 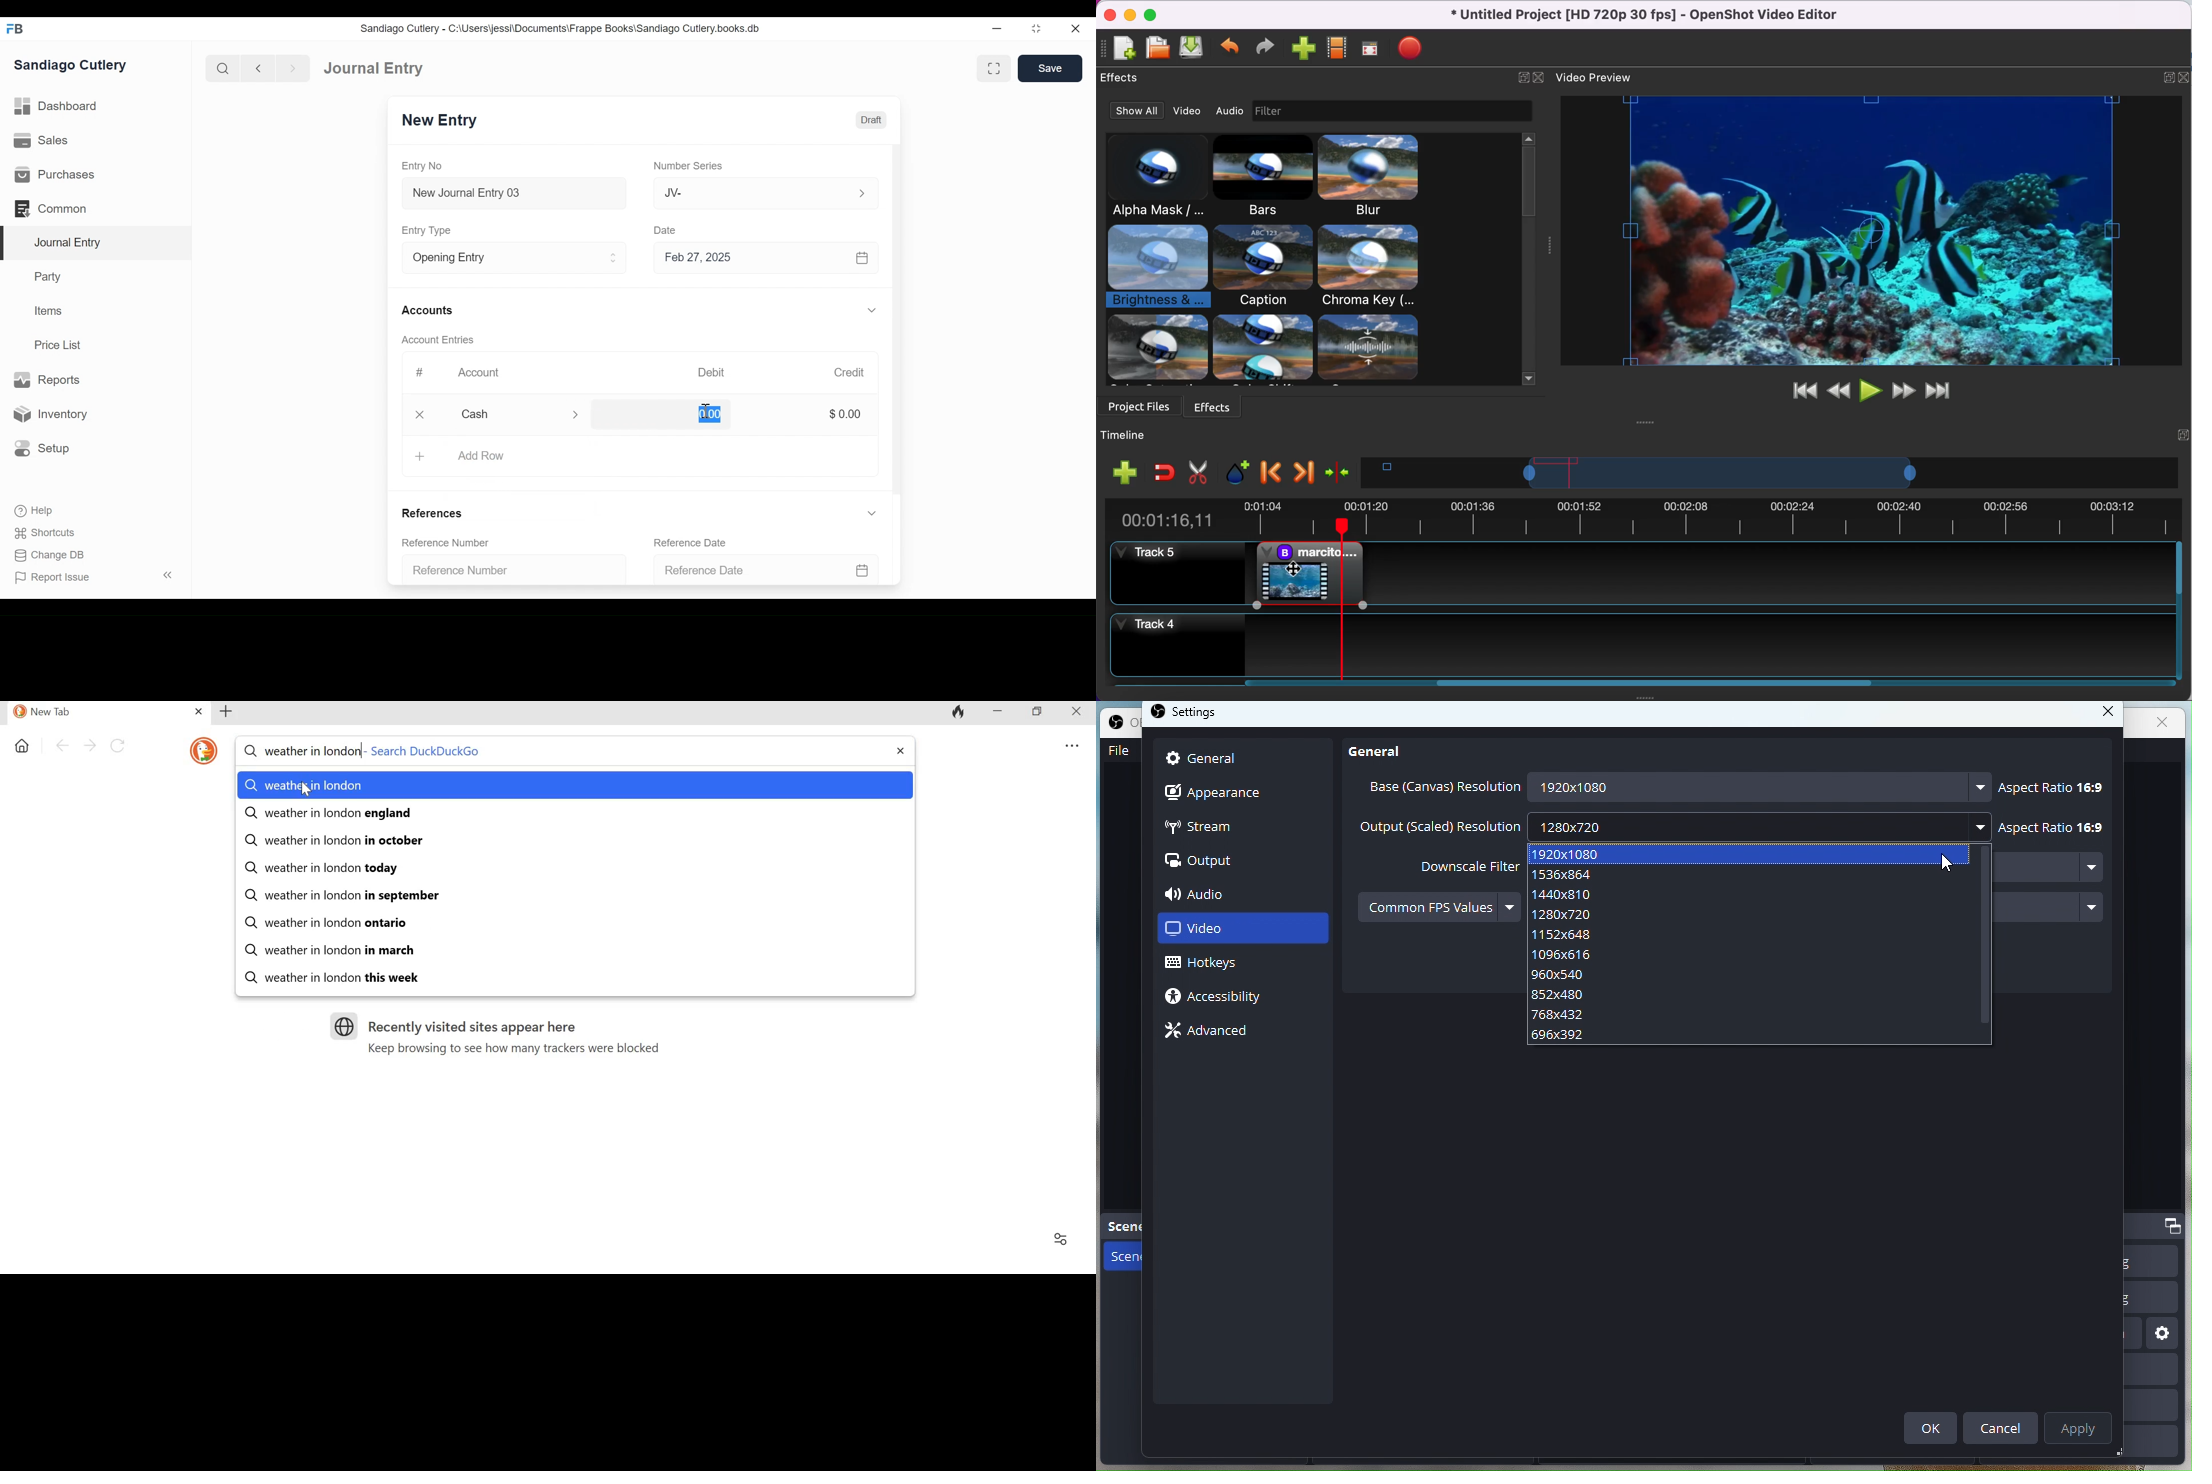 What do you see at coordinates (446, 544) in the screenshot?
I see `Reference Number` at bounding box center [446, 544].